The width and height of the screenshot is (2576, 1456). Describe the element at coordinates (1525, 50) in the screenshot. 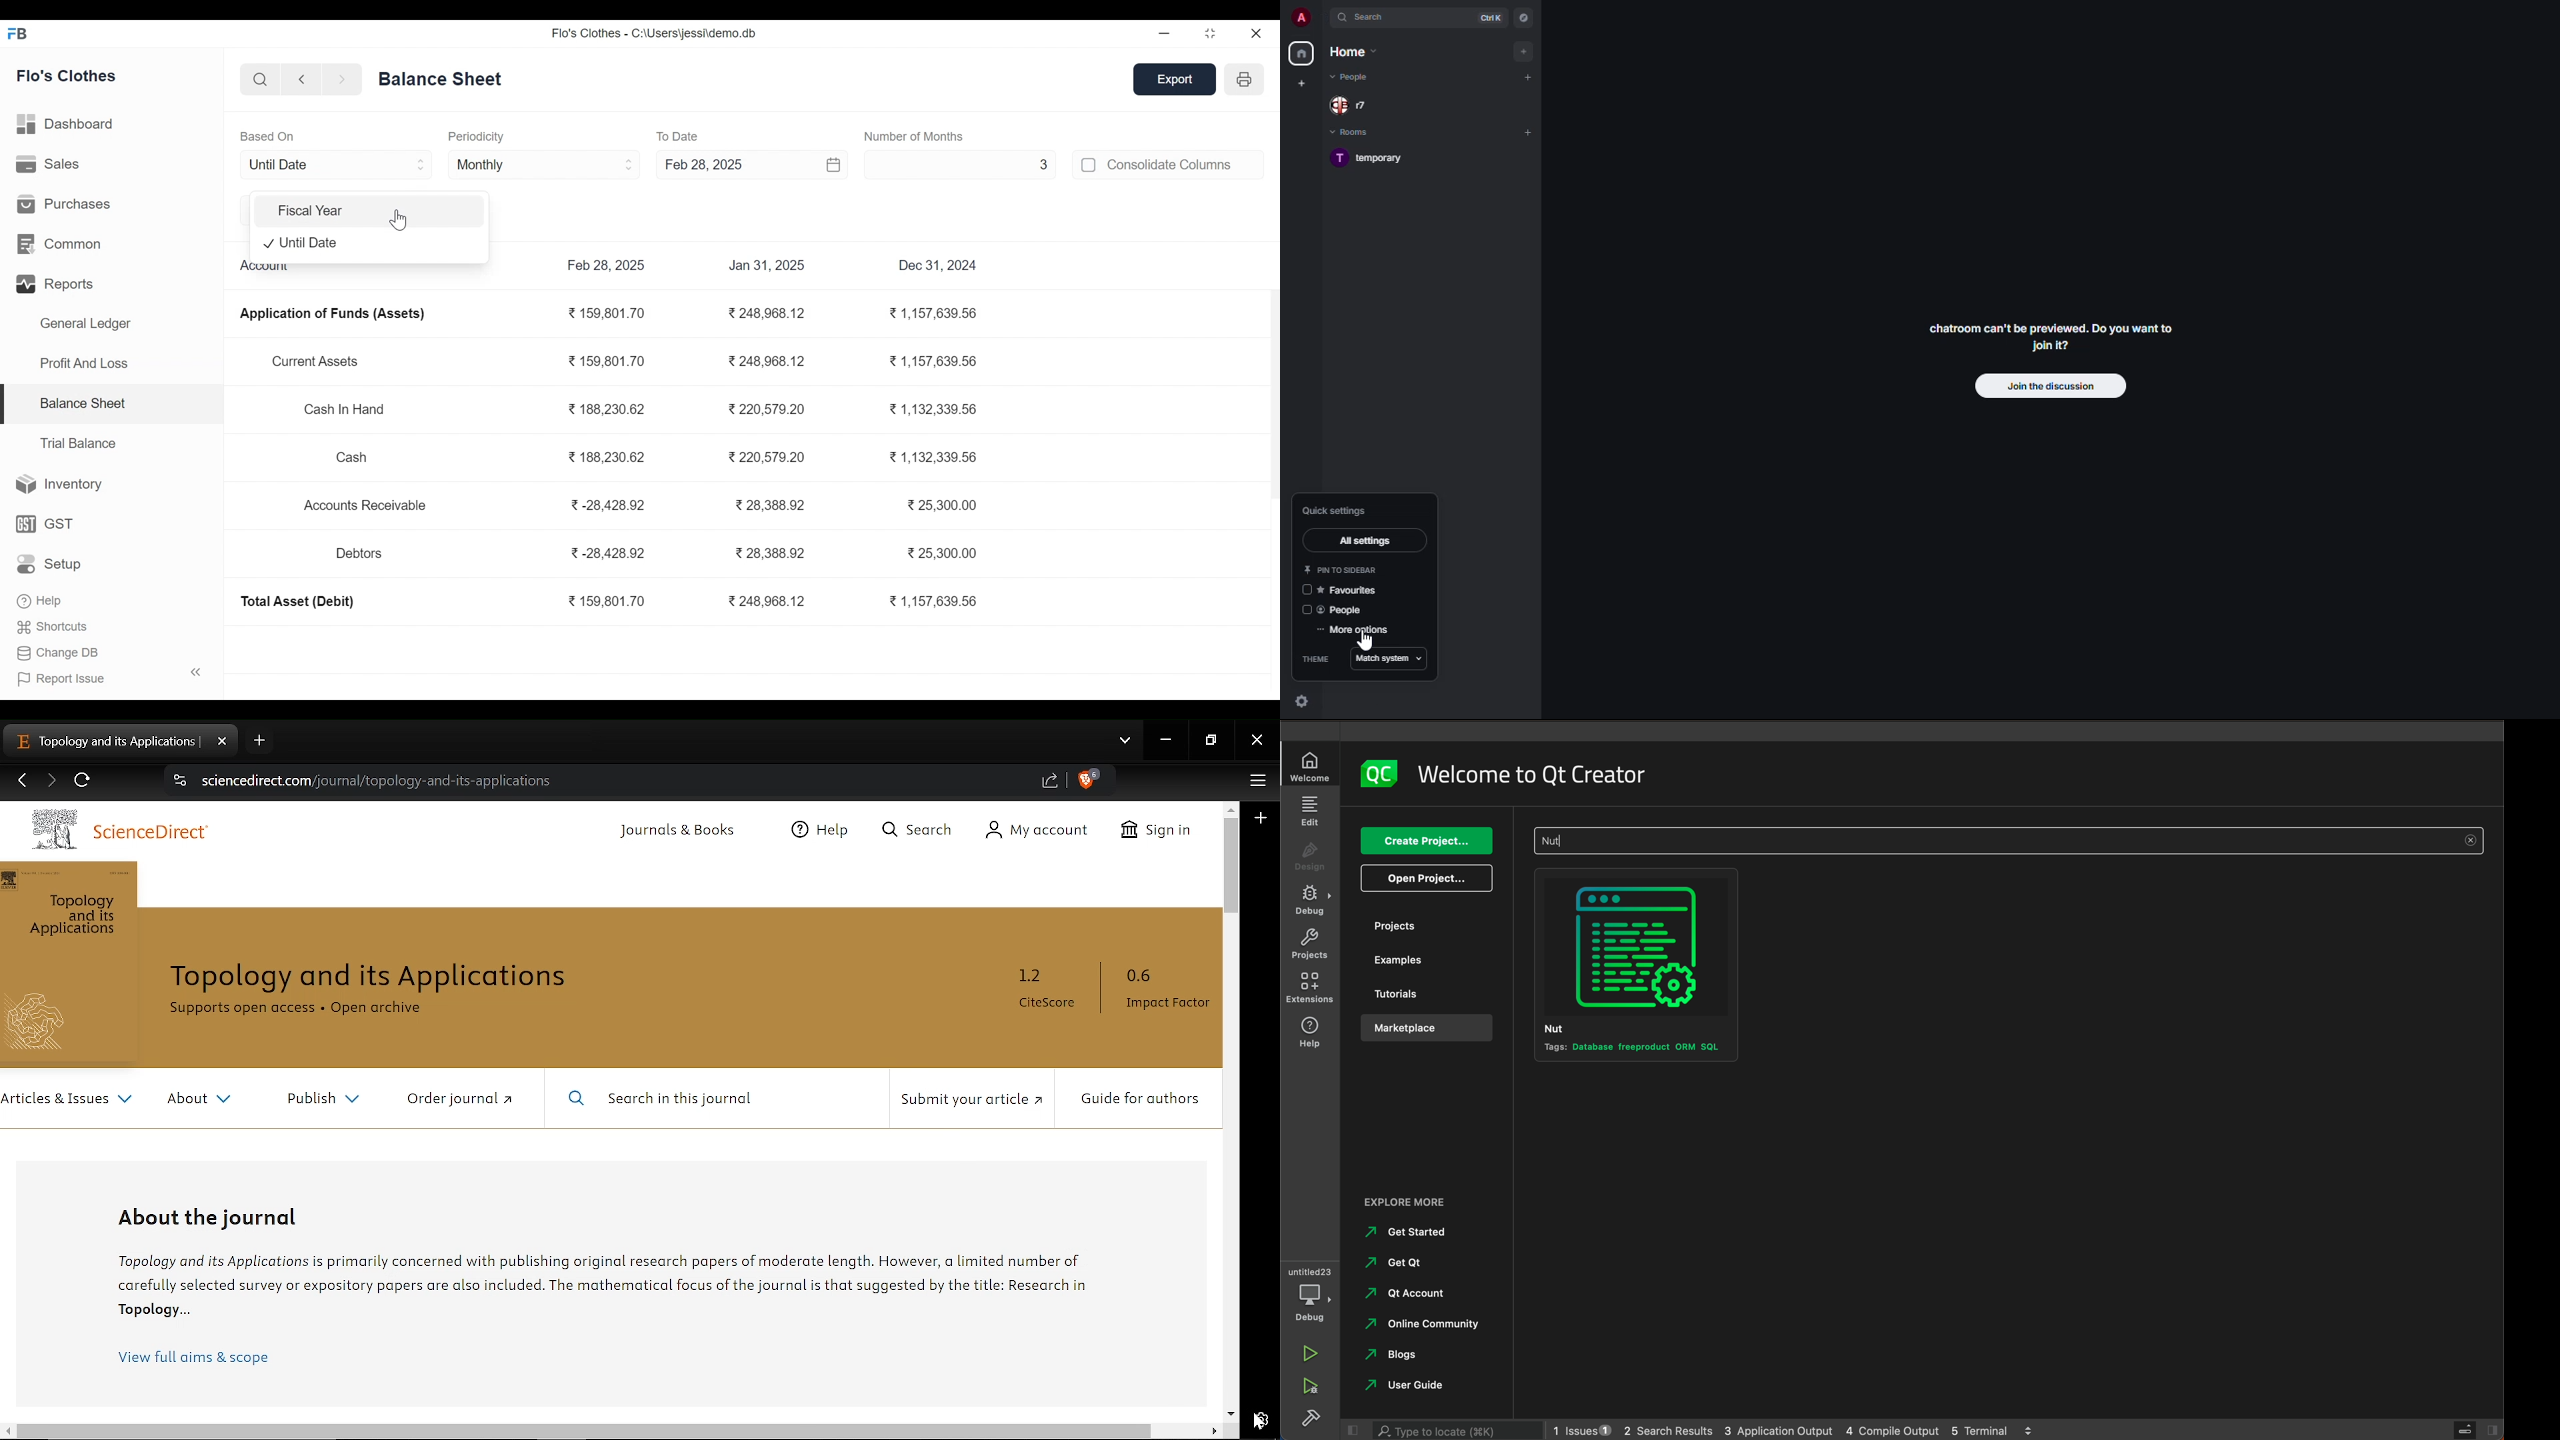

I see `add` at that location.